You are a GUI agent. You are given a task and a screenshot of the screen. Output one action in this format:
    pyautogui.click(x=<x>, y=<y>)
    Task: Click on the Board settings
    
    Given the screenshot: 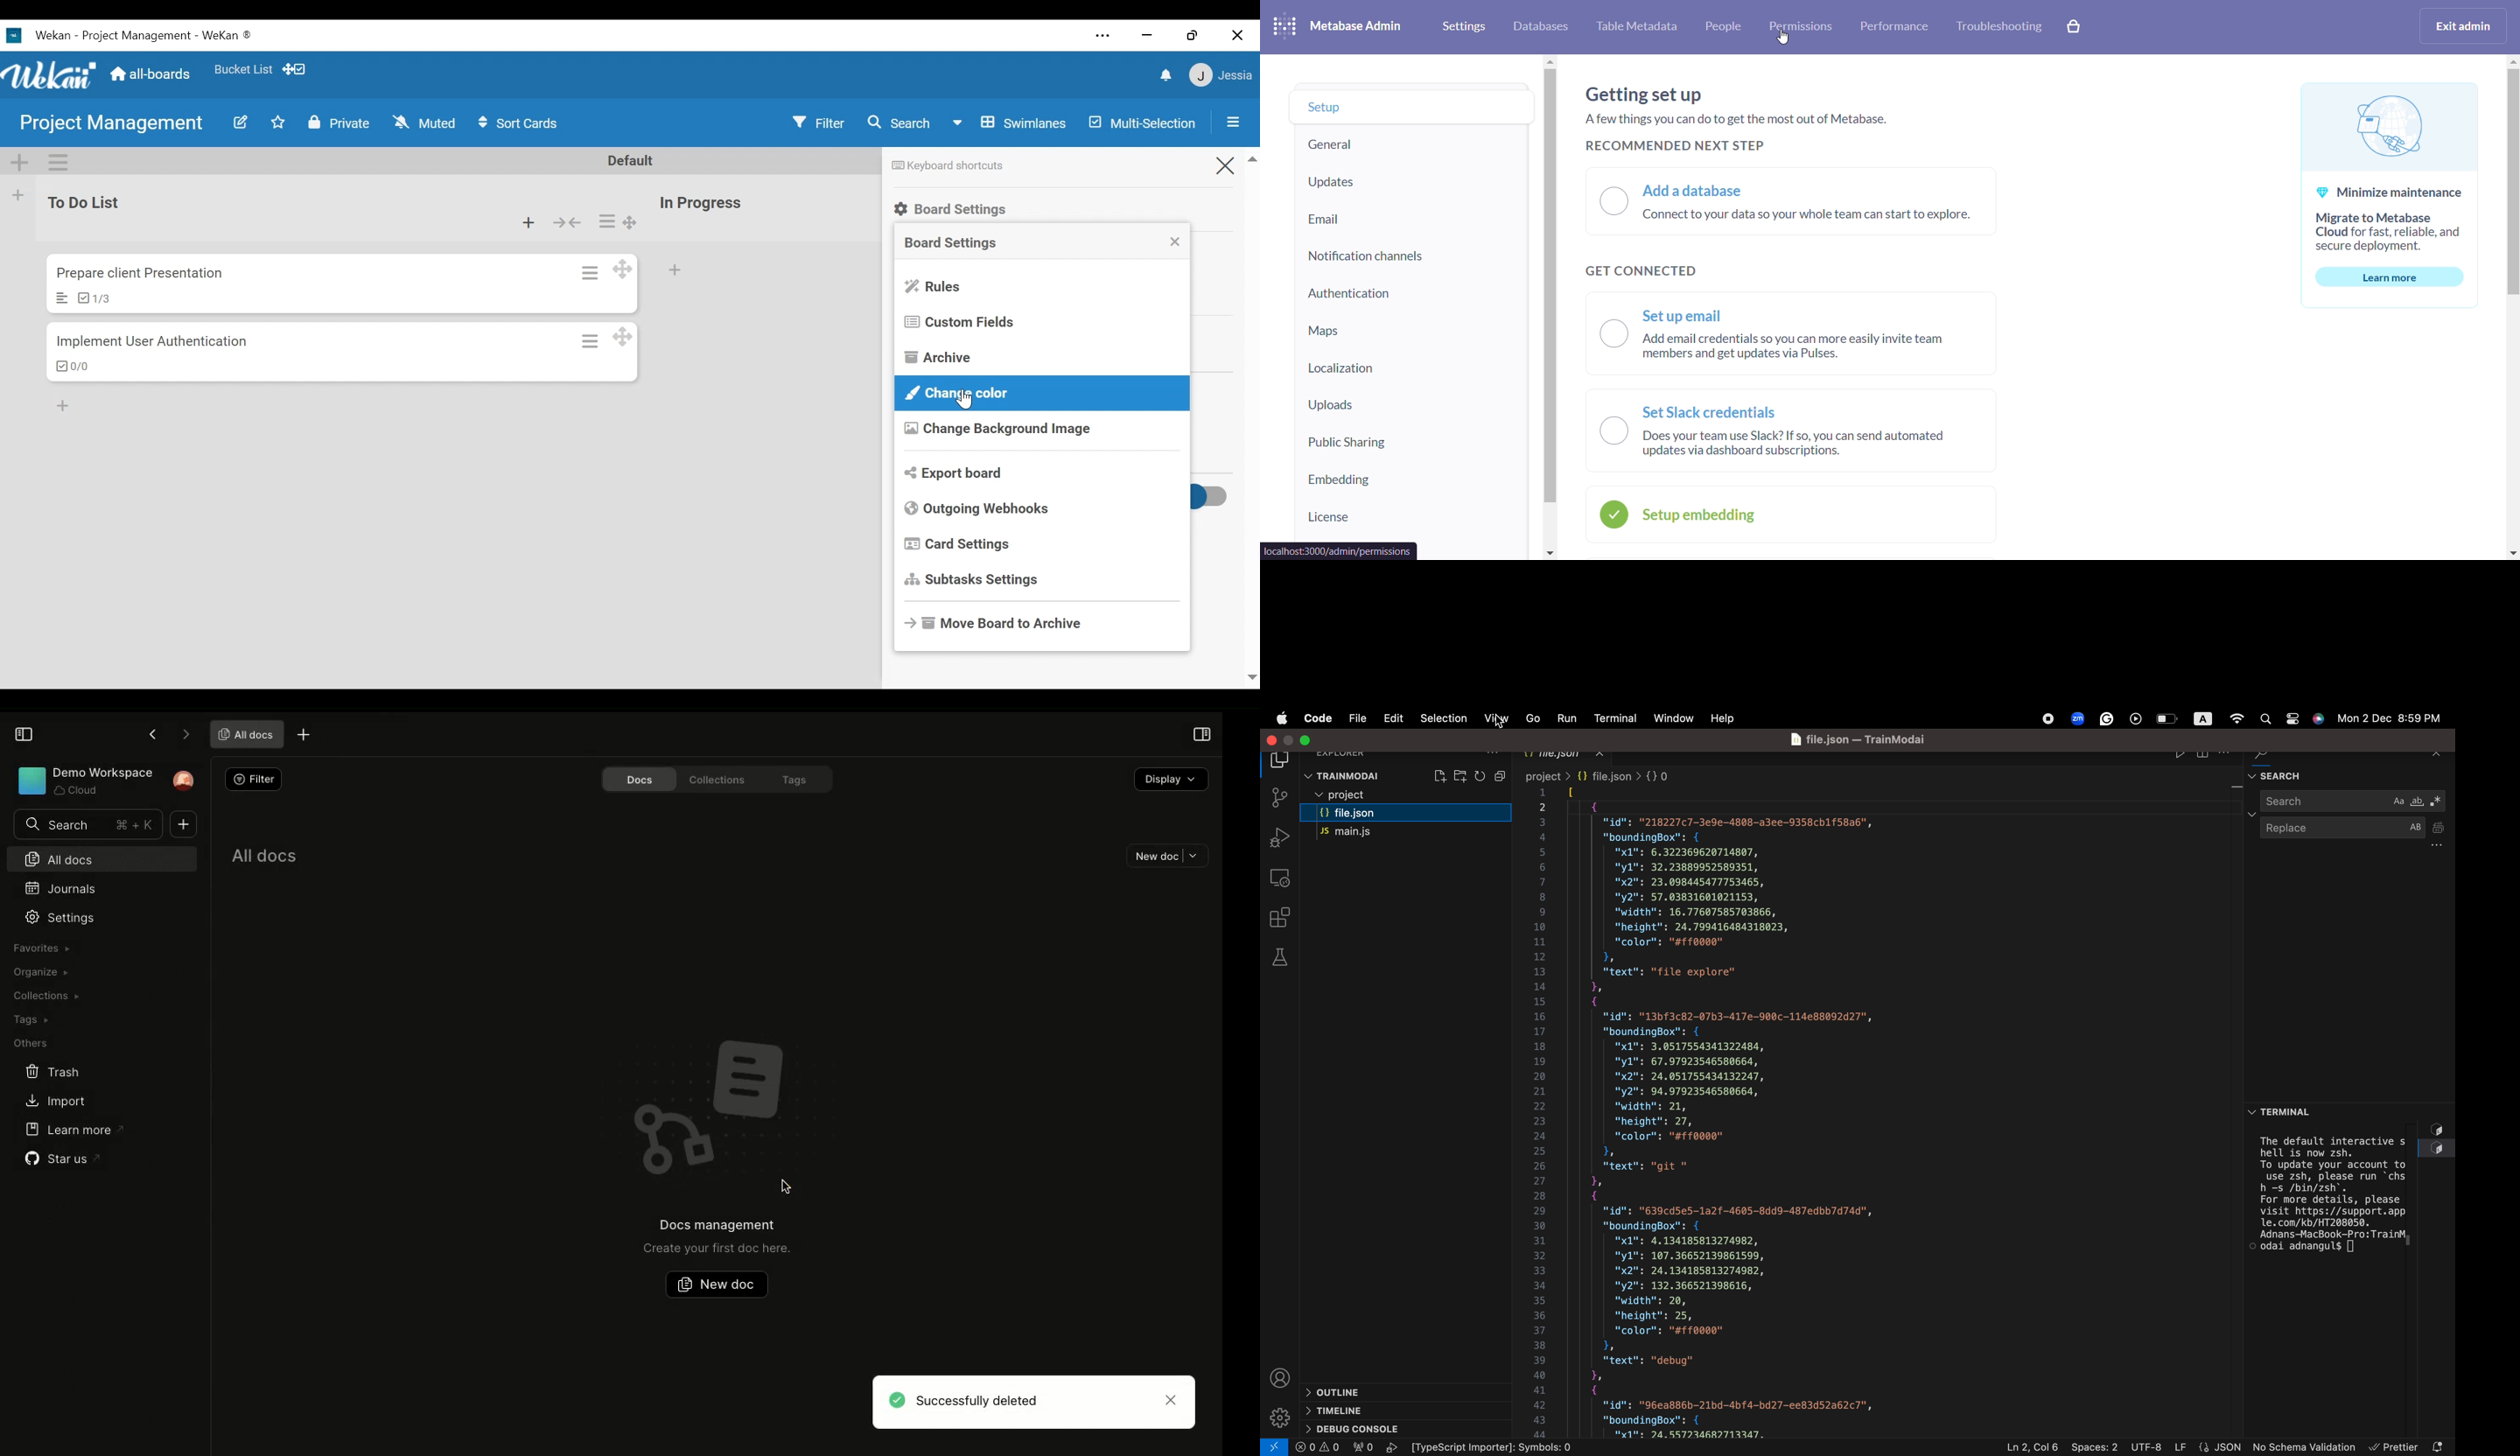 What is the action you would take?
    pyautogui.click(x=954, y=209)
    